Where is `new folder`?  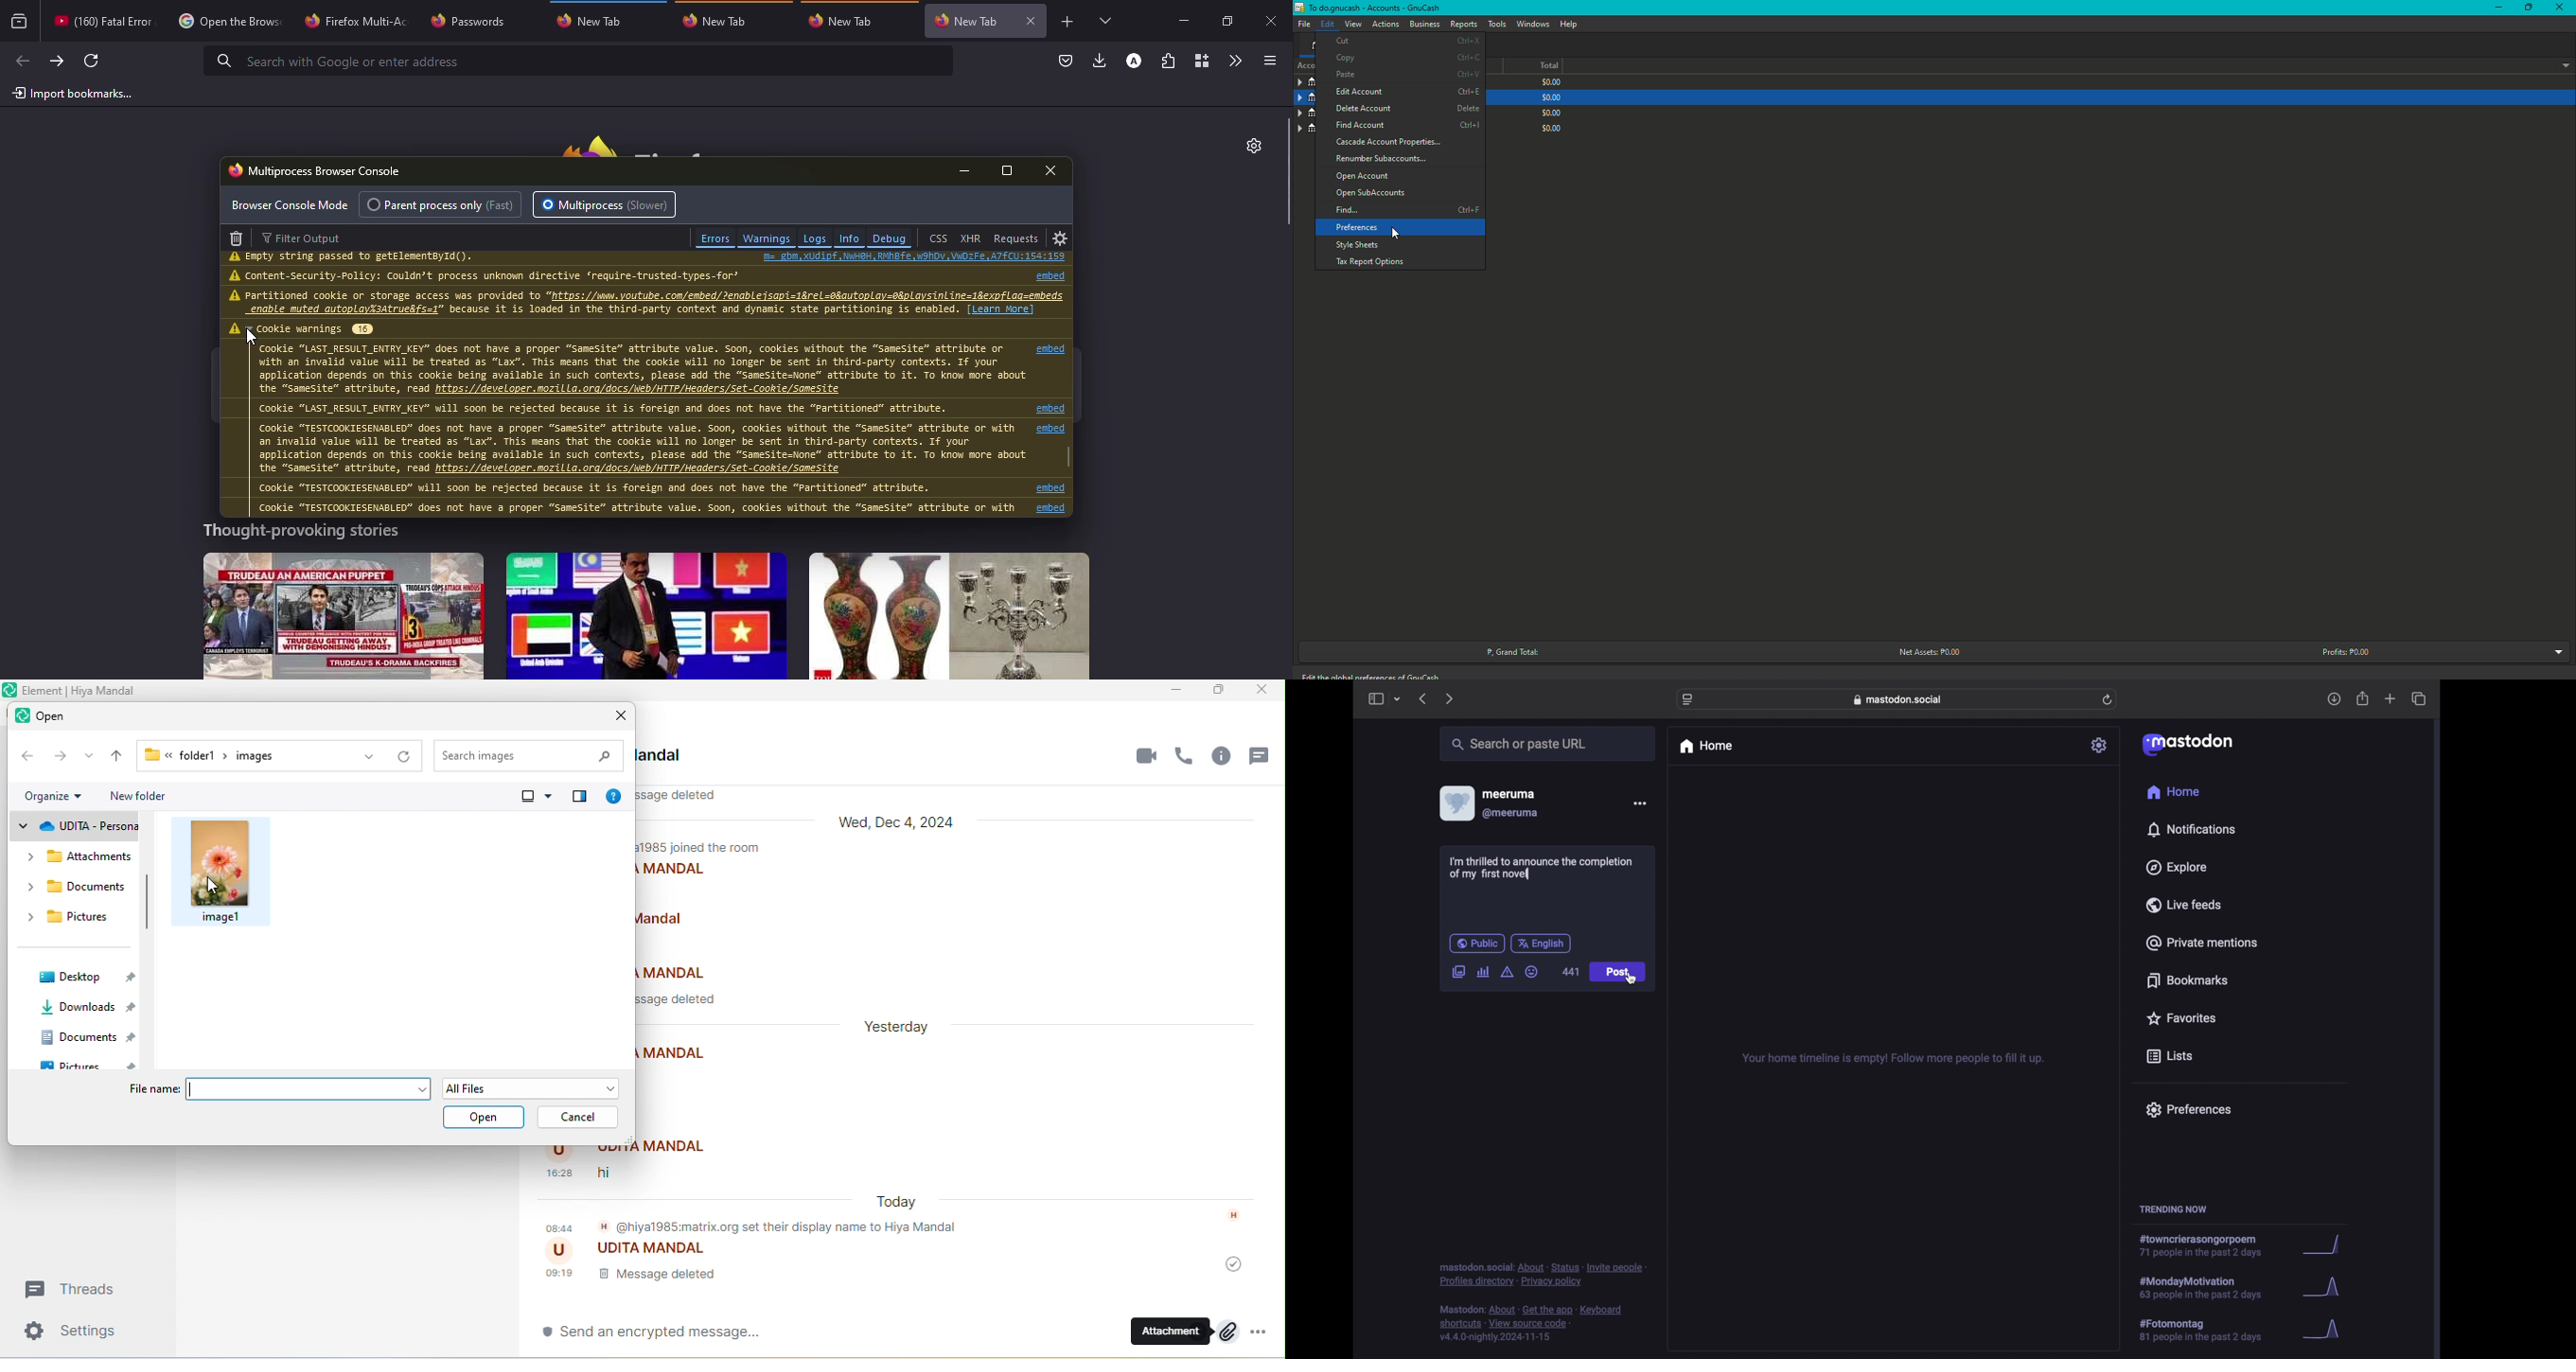
new folder is located at coordinates (140, 797).